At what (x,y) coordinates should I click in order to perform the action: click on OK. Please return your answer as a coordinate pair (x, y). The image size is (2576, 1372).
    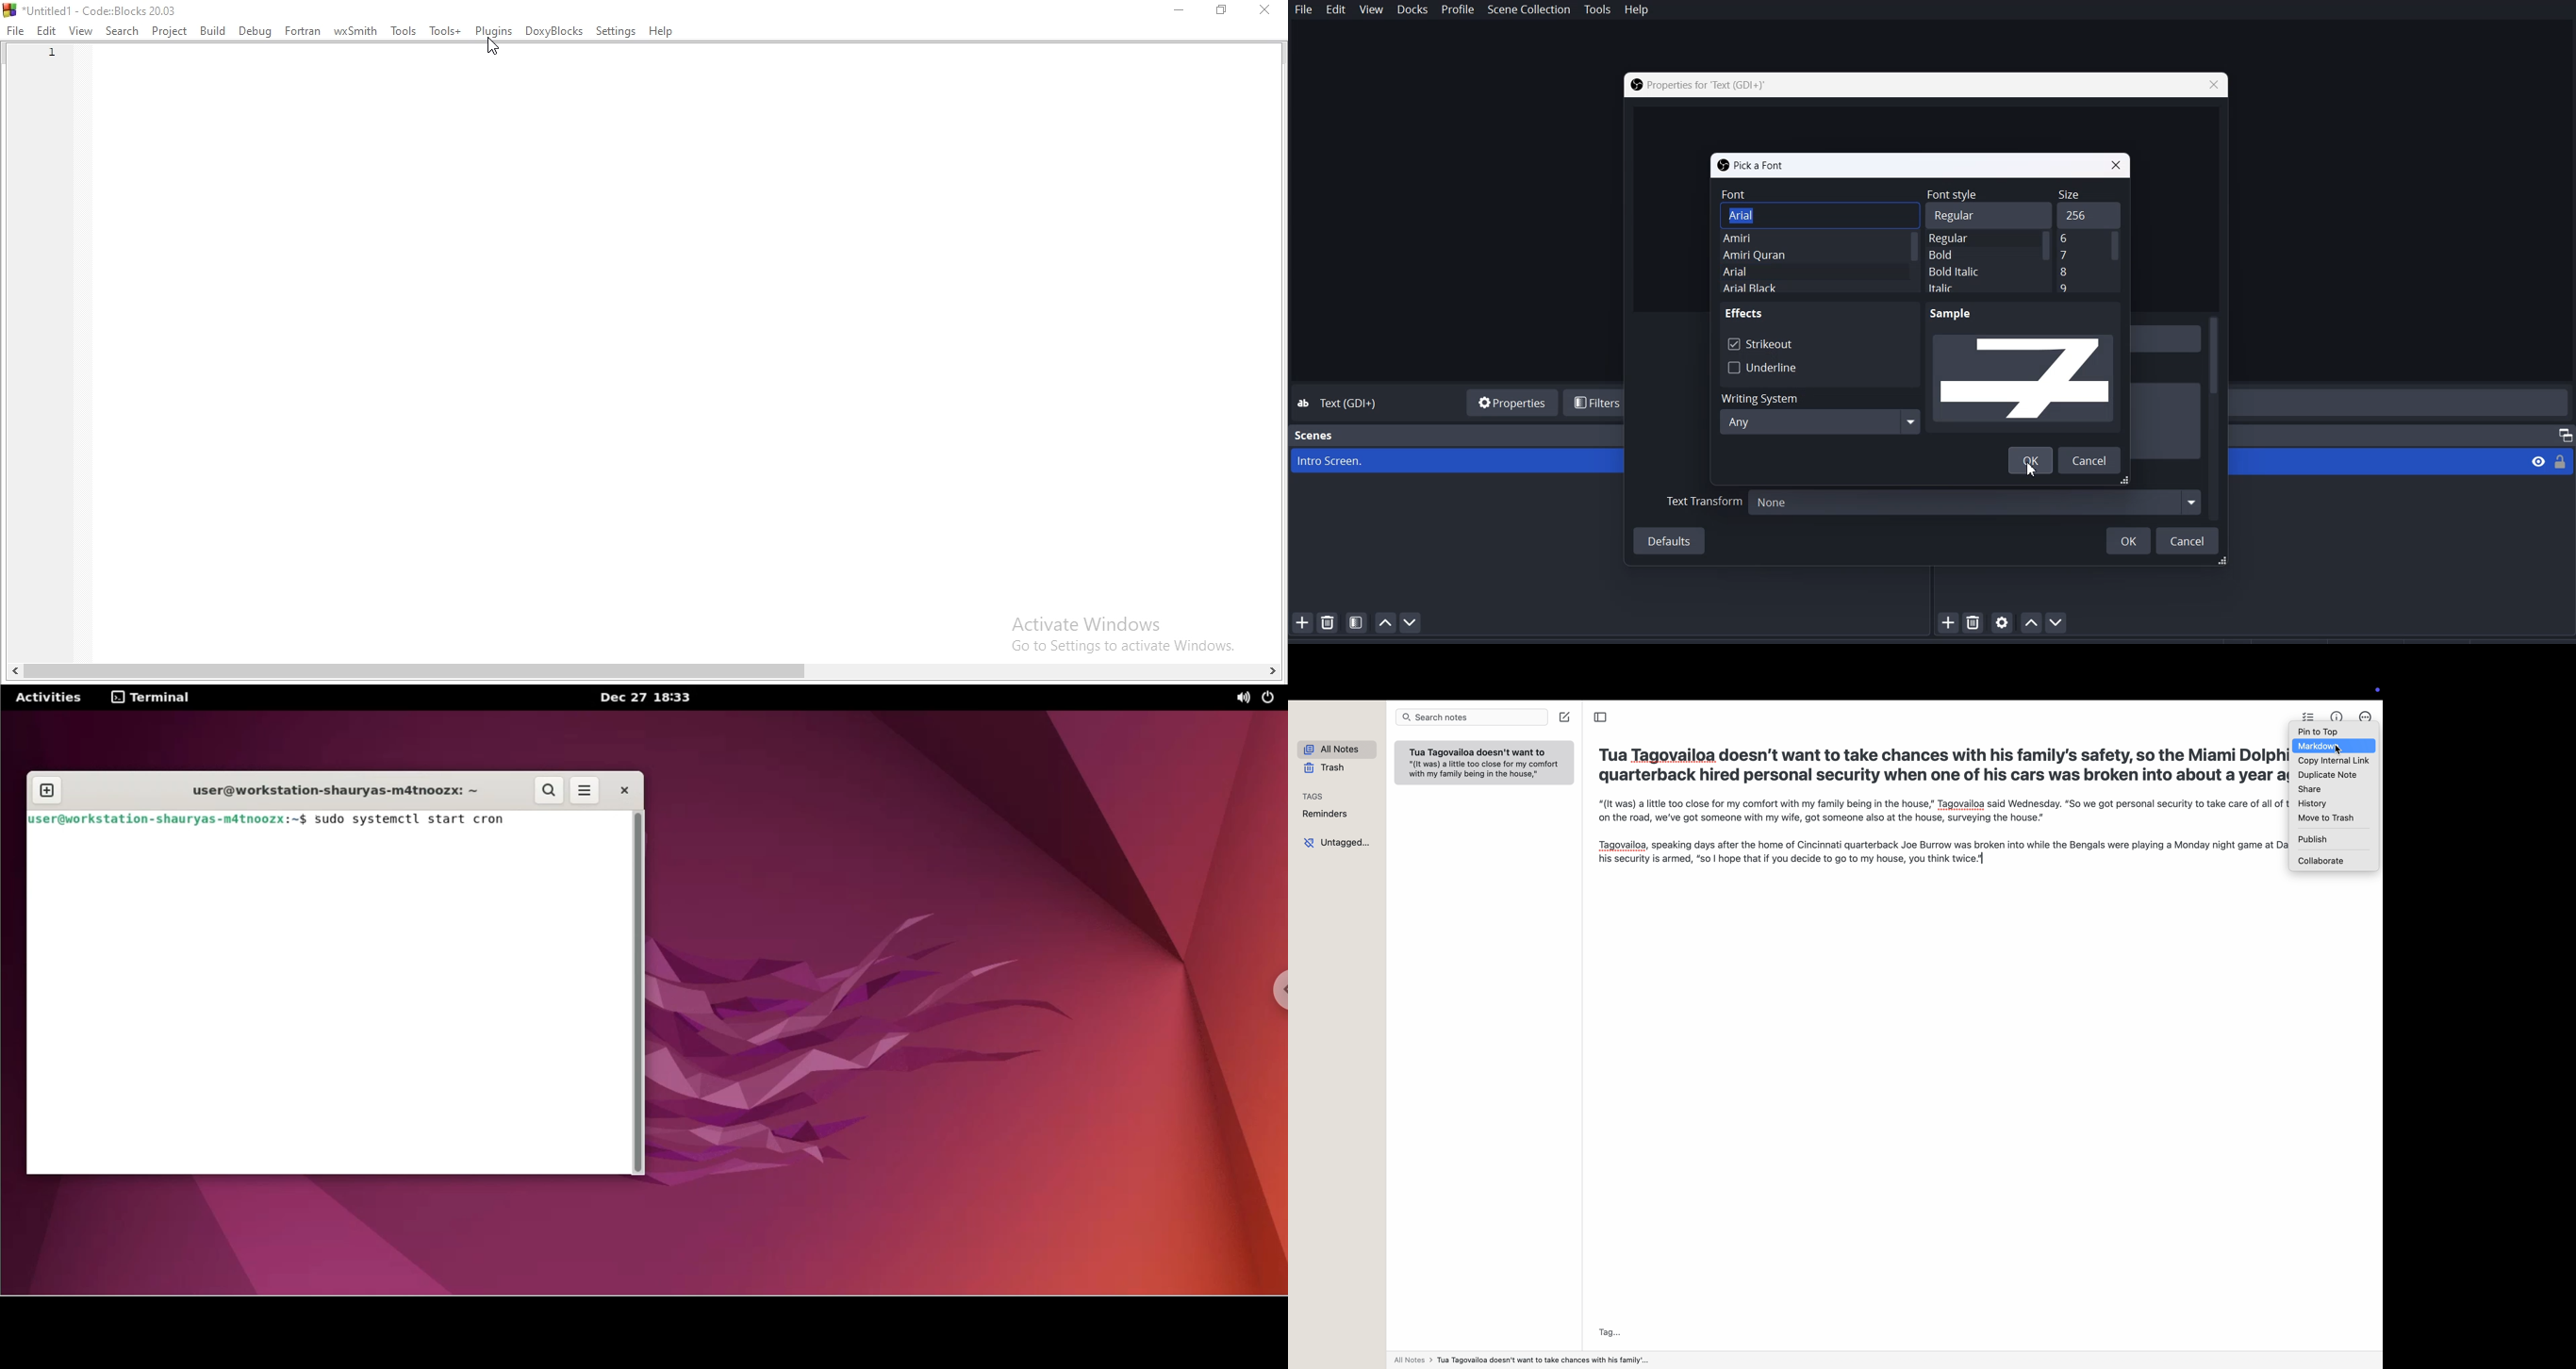
    Looking at the image, I should click on (2030, 460).